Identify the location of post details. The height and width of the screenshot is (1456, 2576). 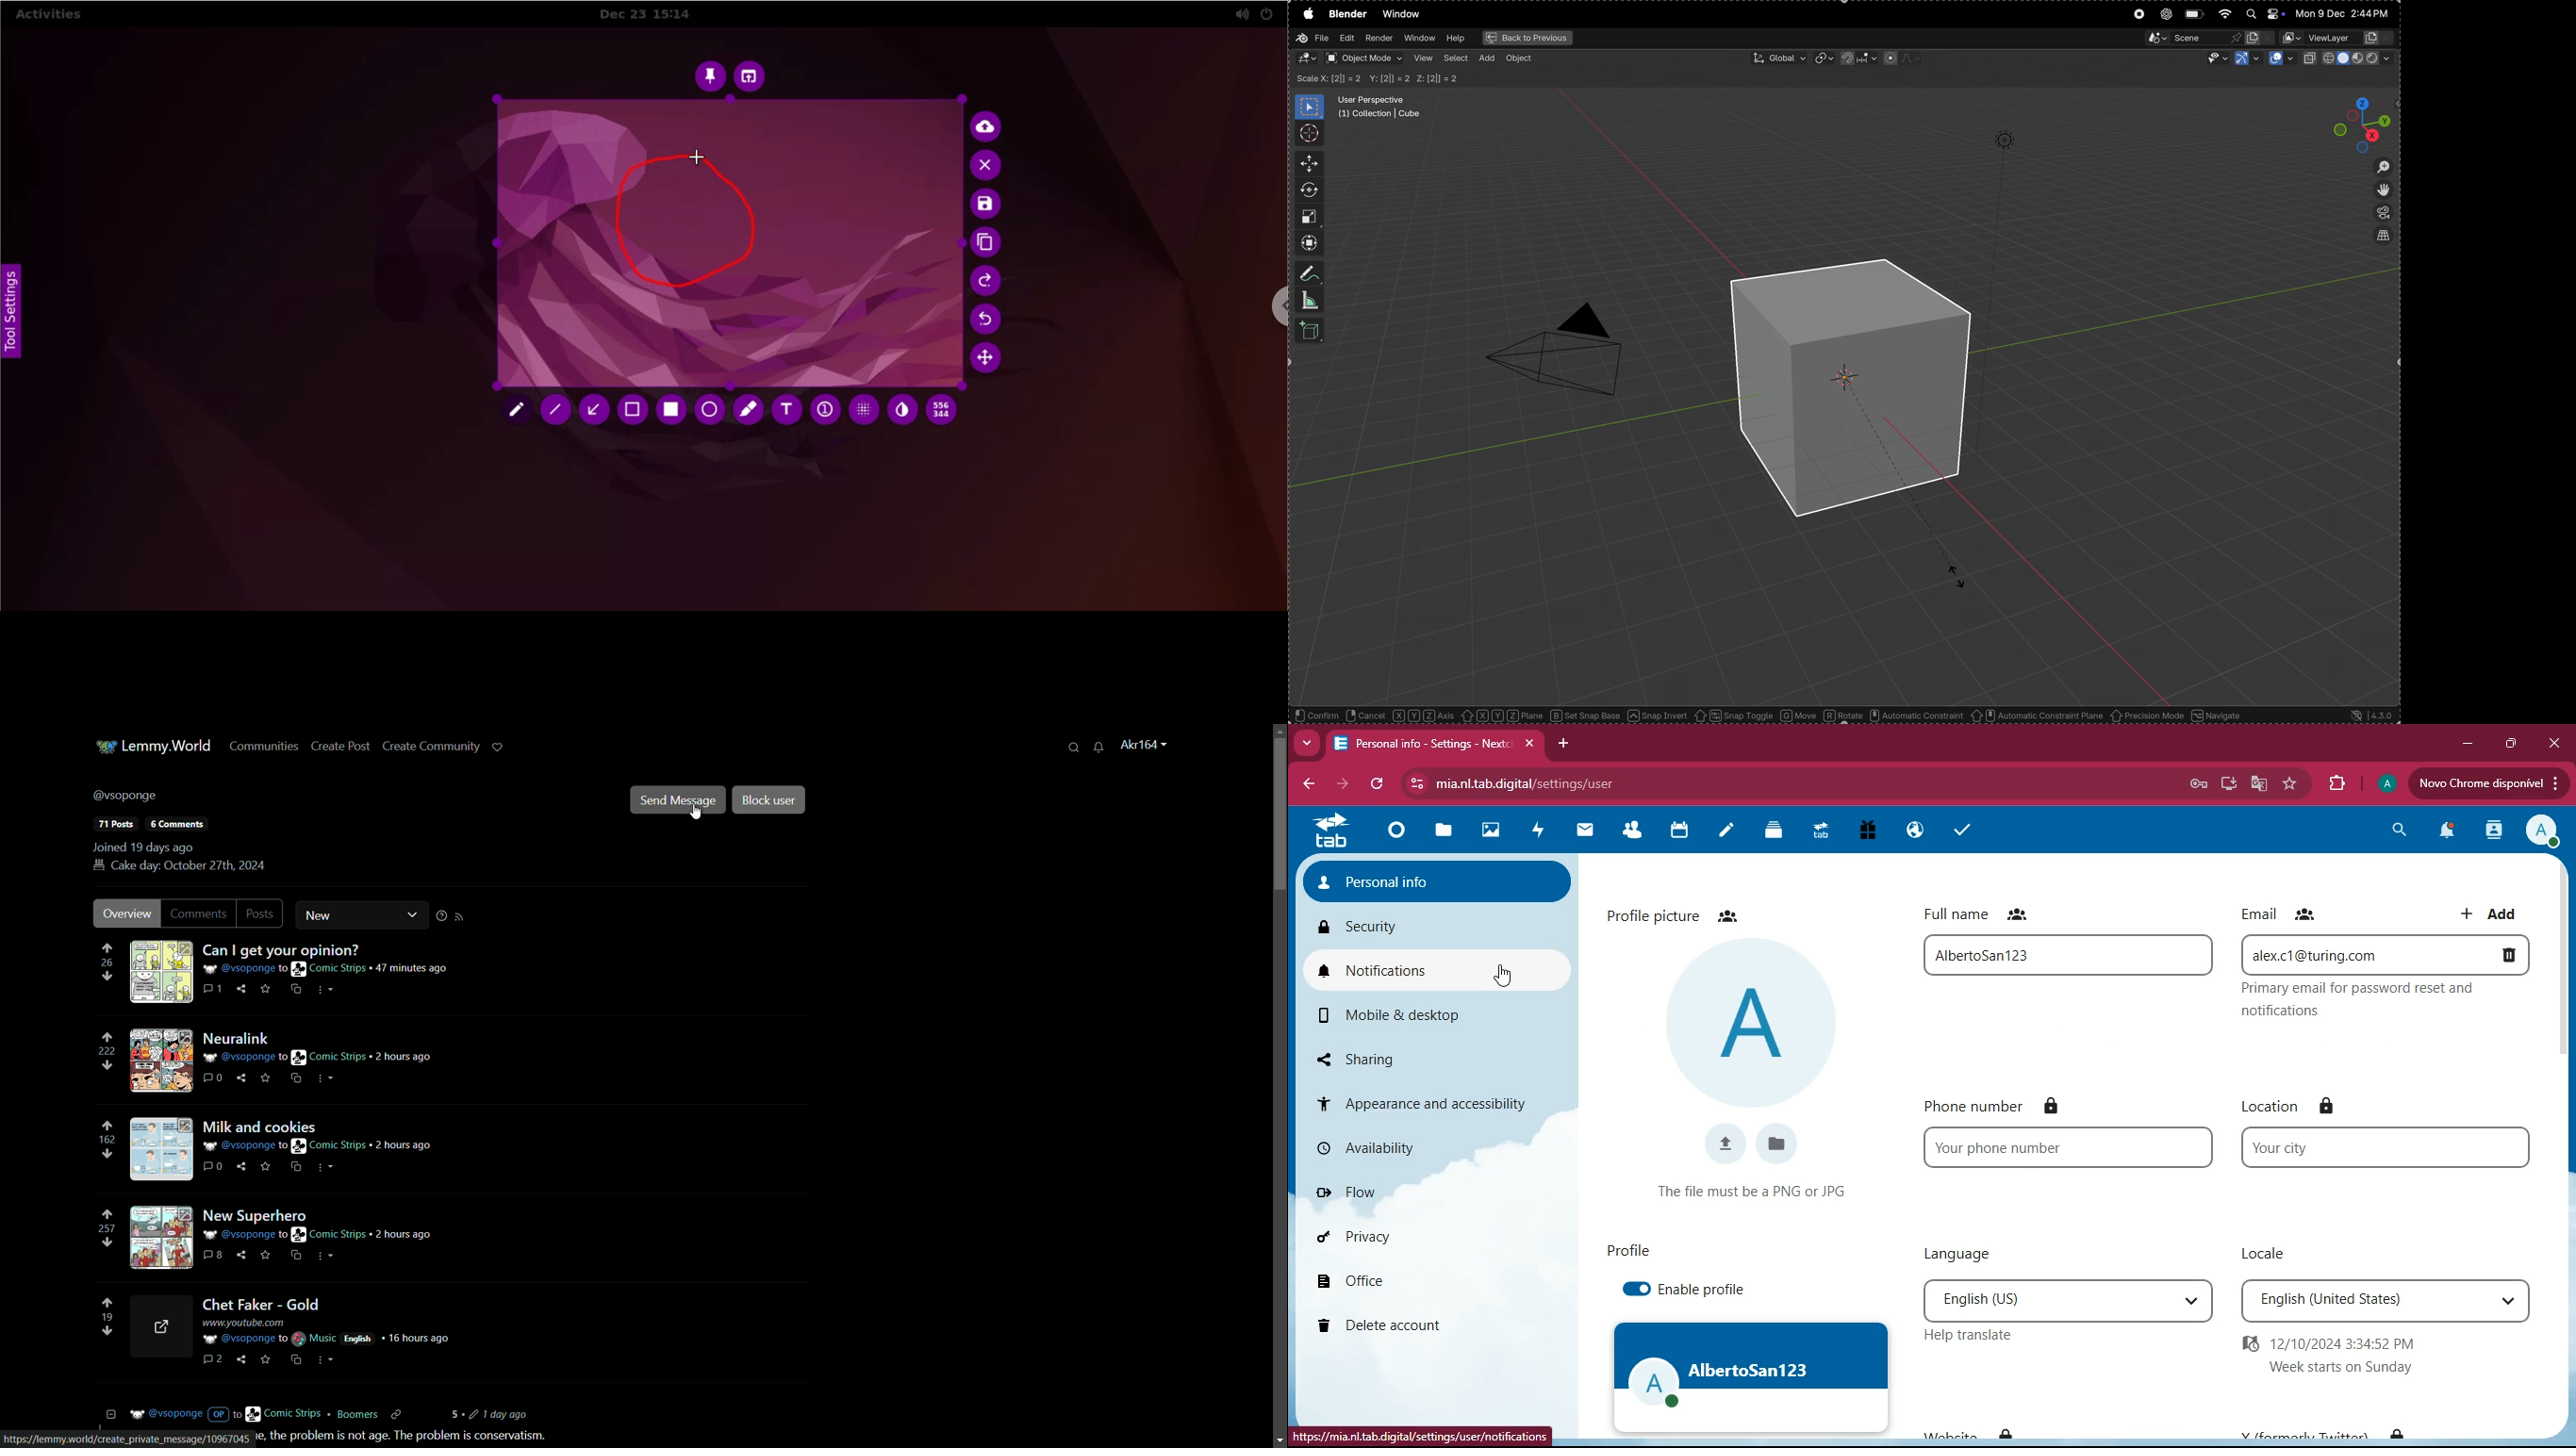
(434, 1146).